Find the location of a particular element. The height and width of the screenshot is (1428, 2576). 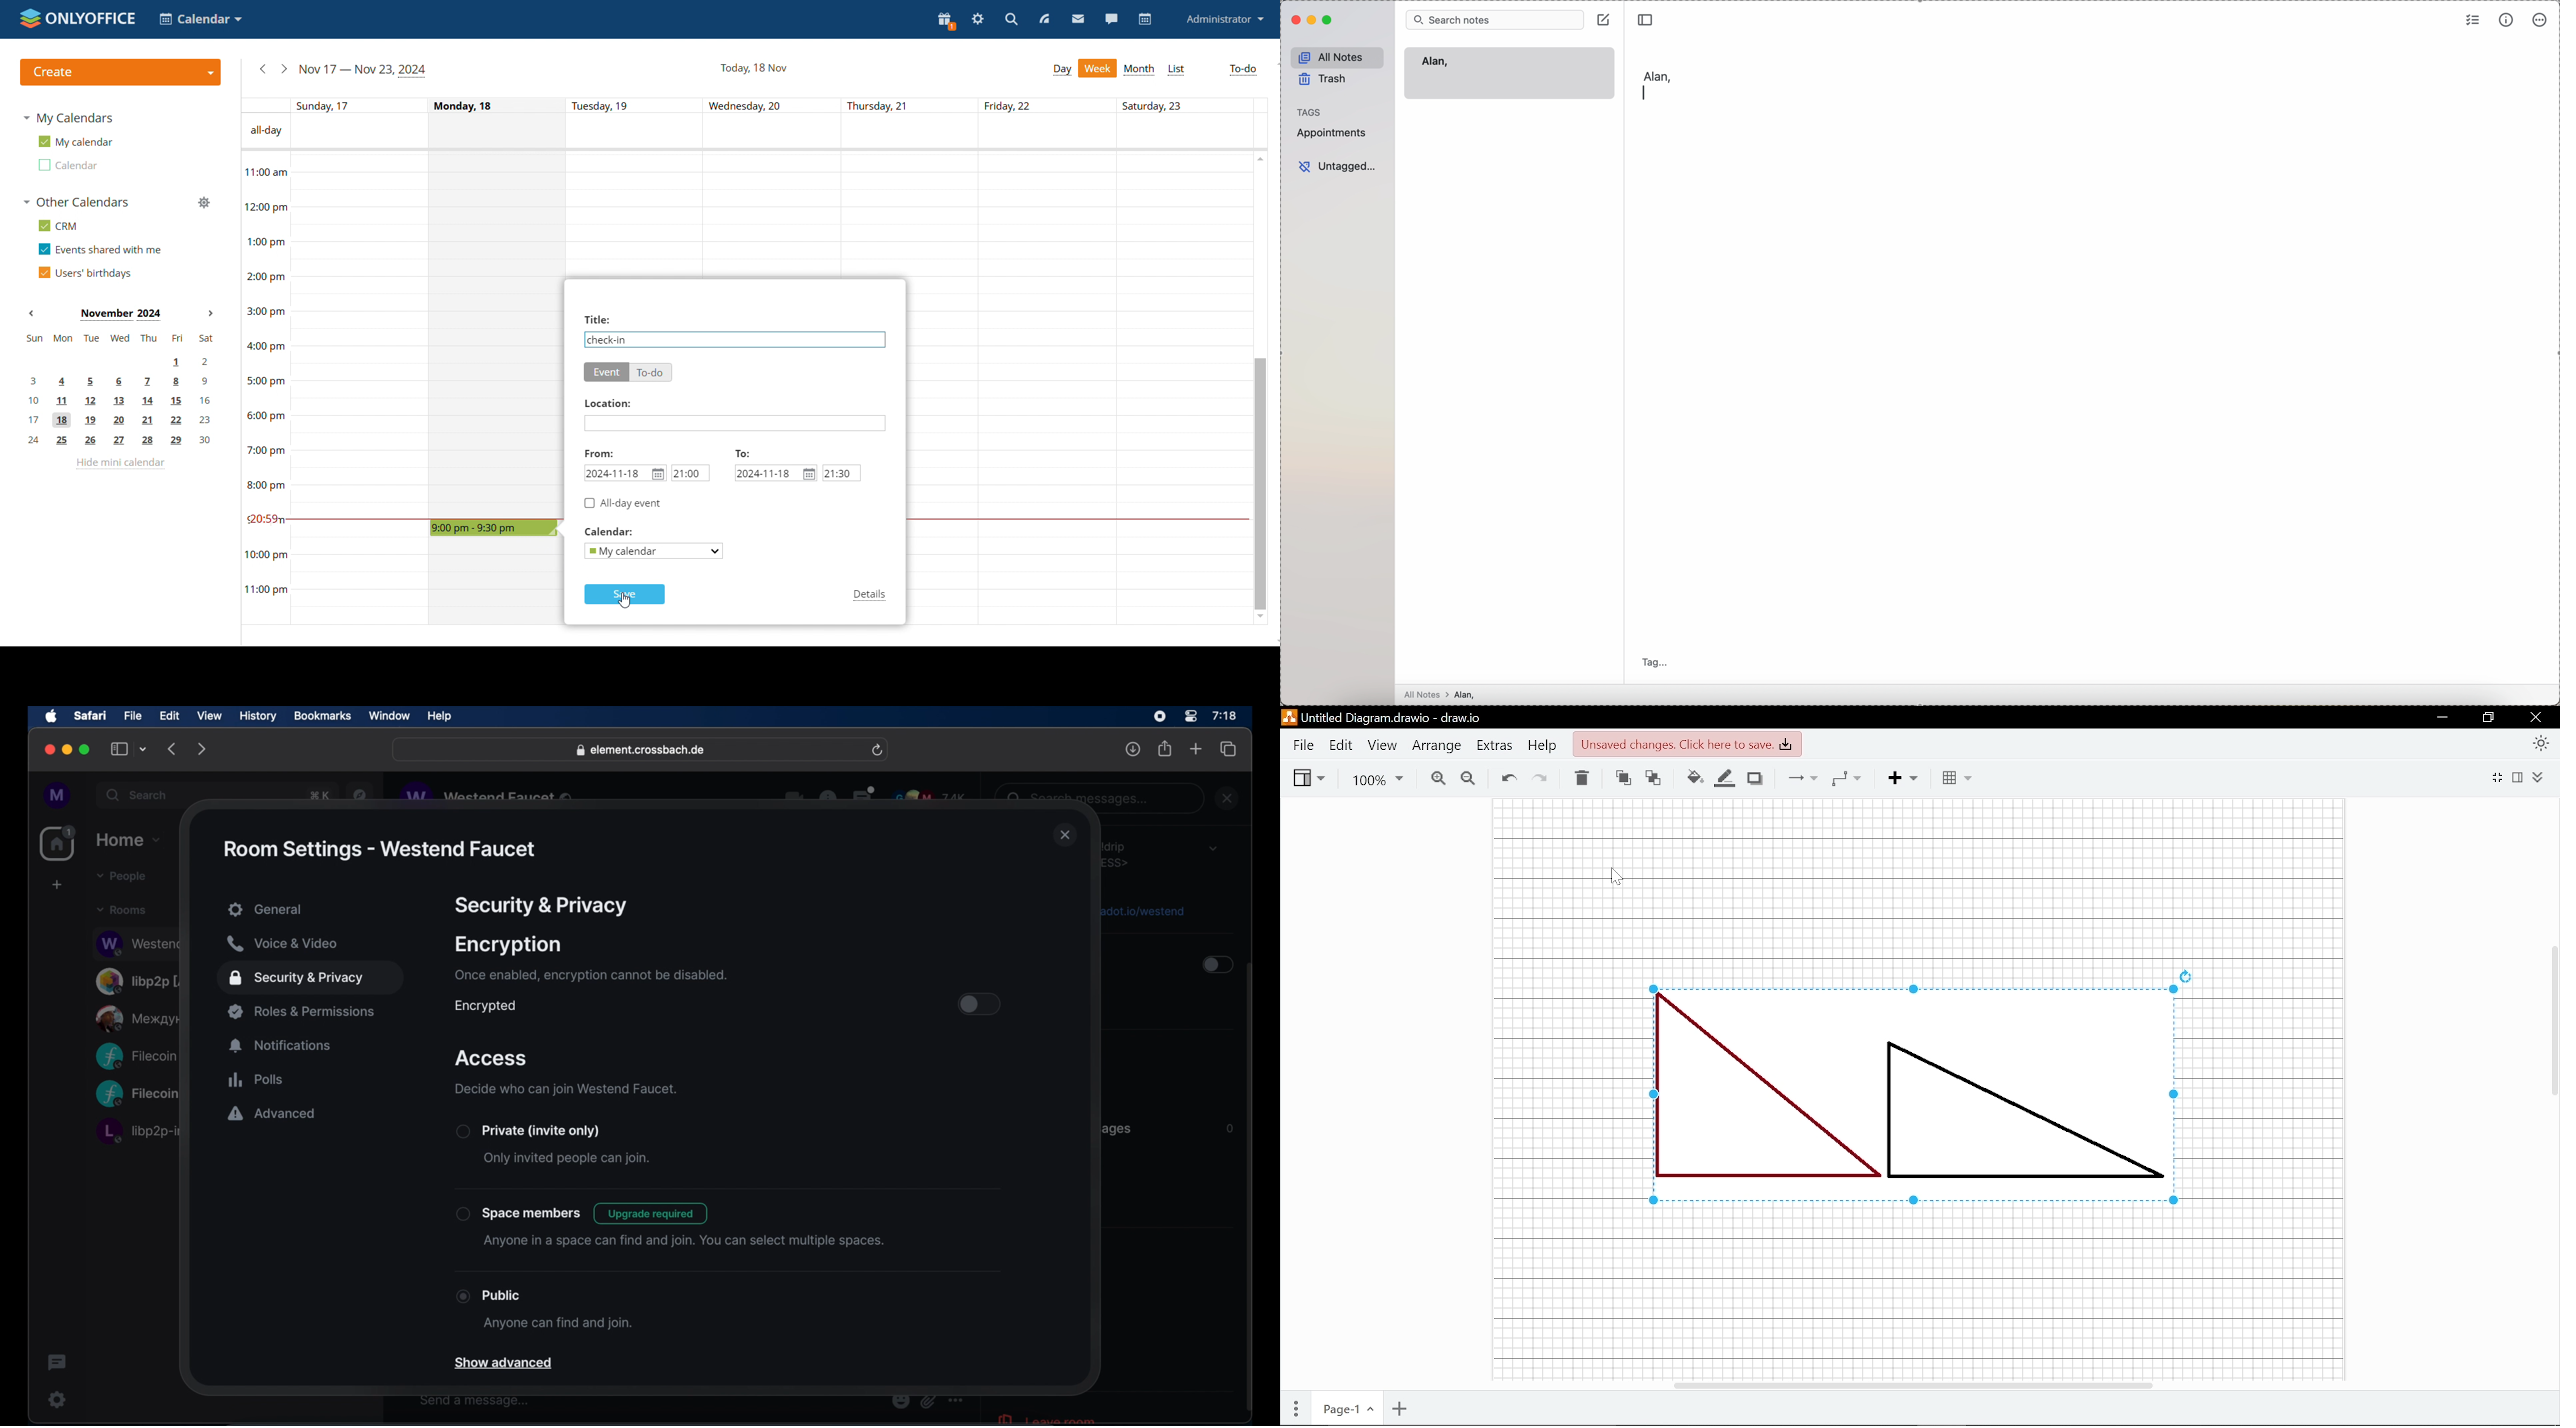

home dropdown is located at coordinates (128, 840).